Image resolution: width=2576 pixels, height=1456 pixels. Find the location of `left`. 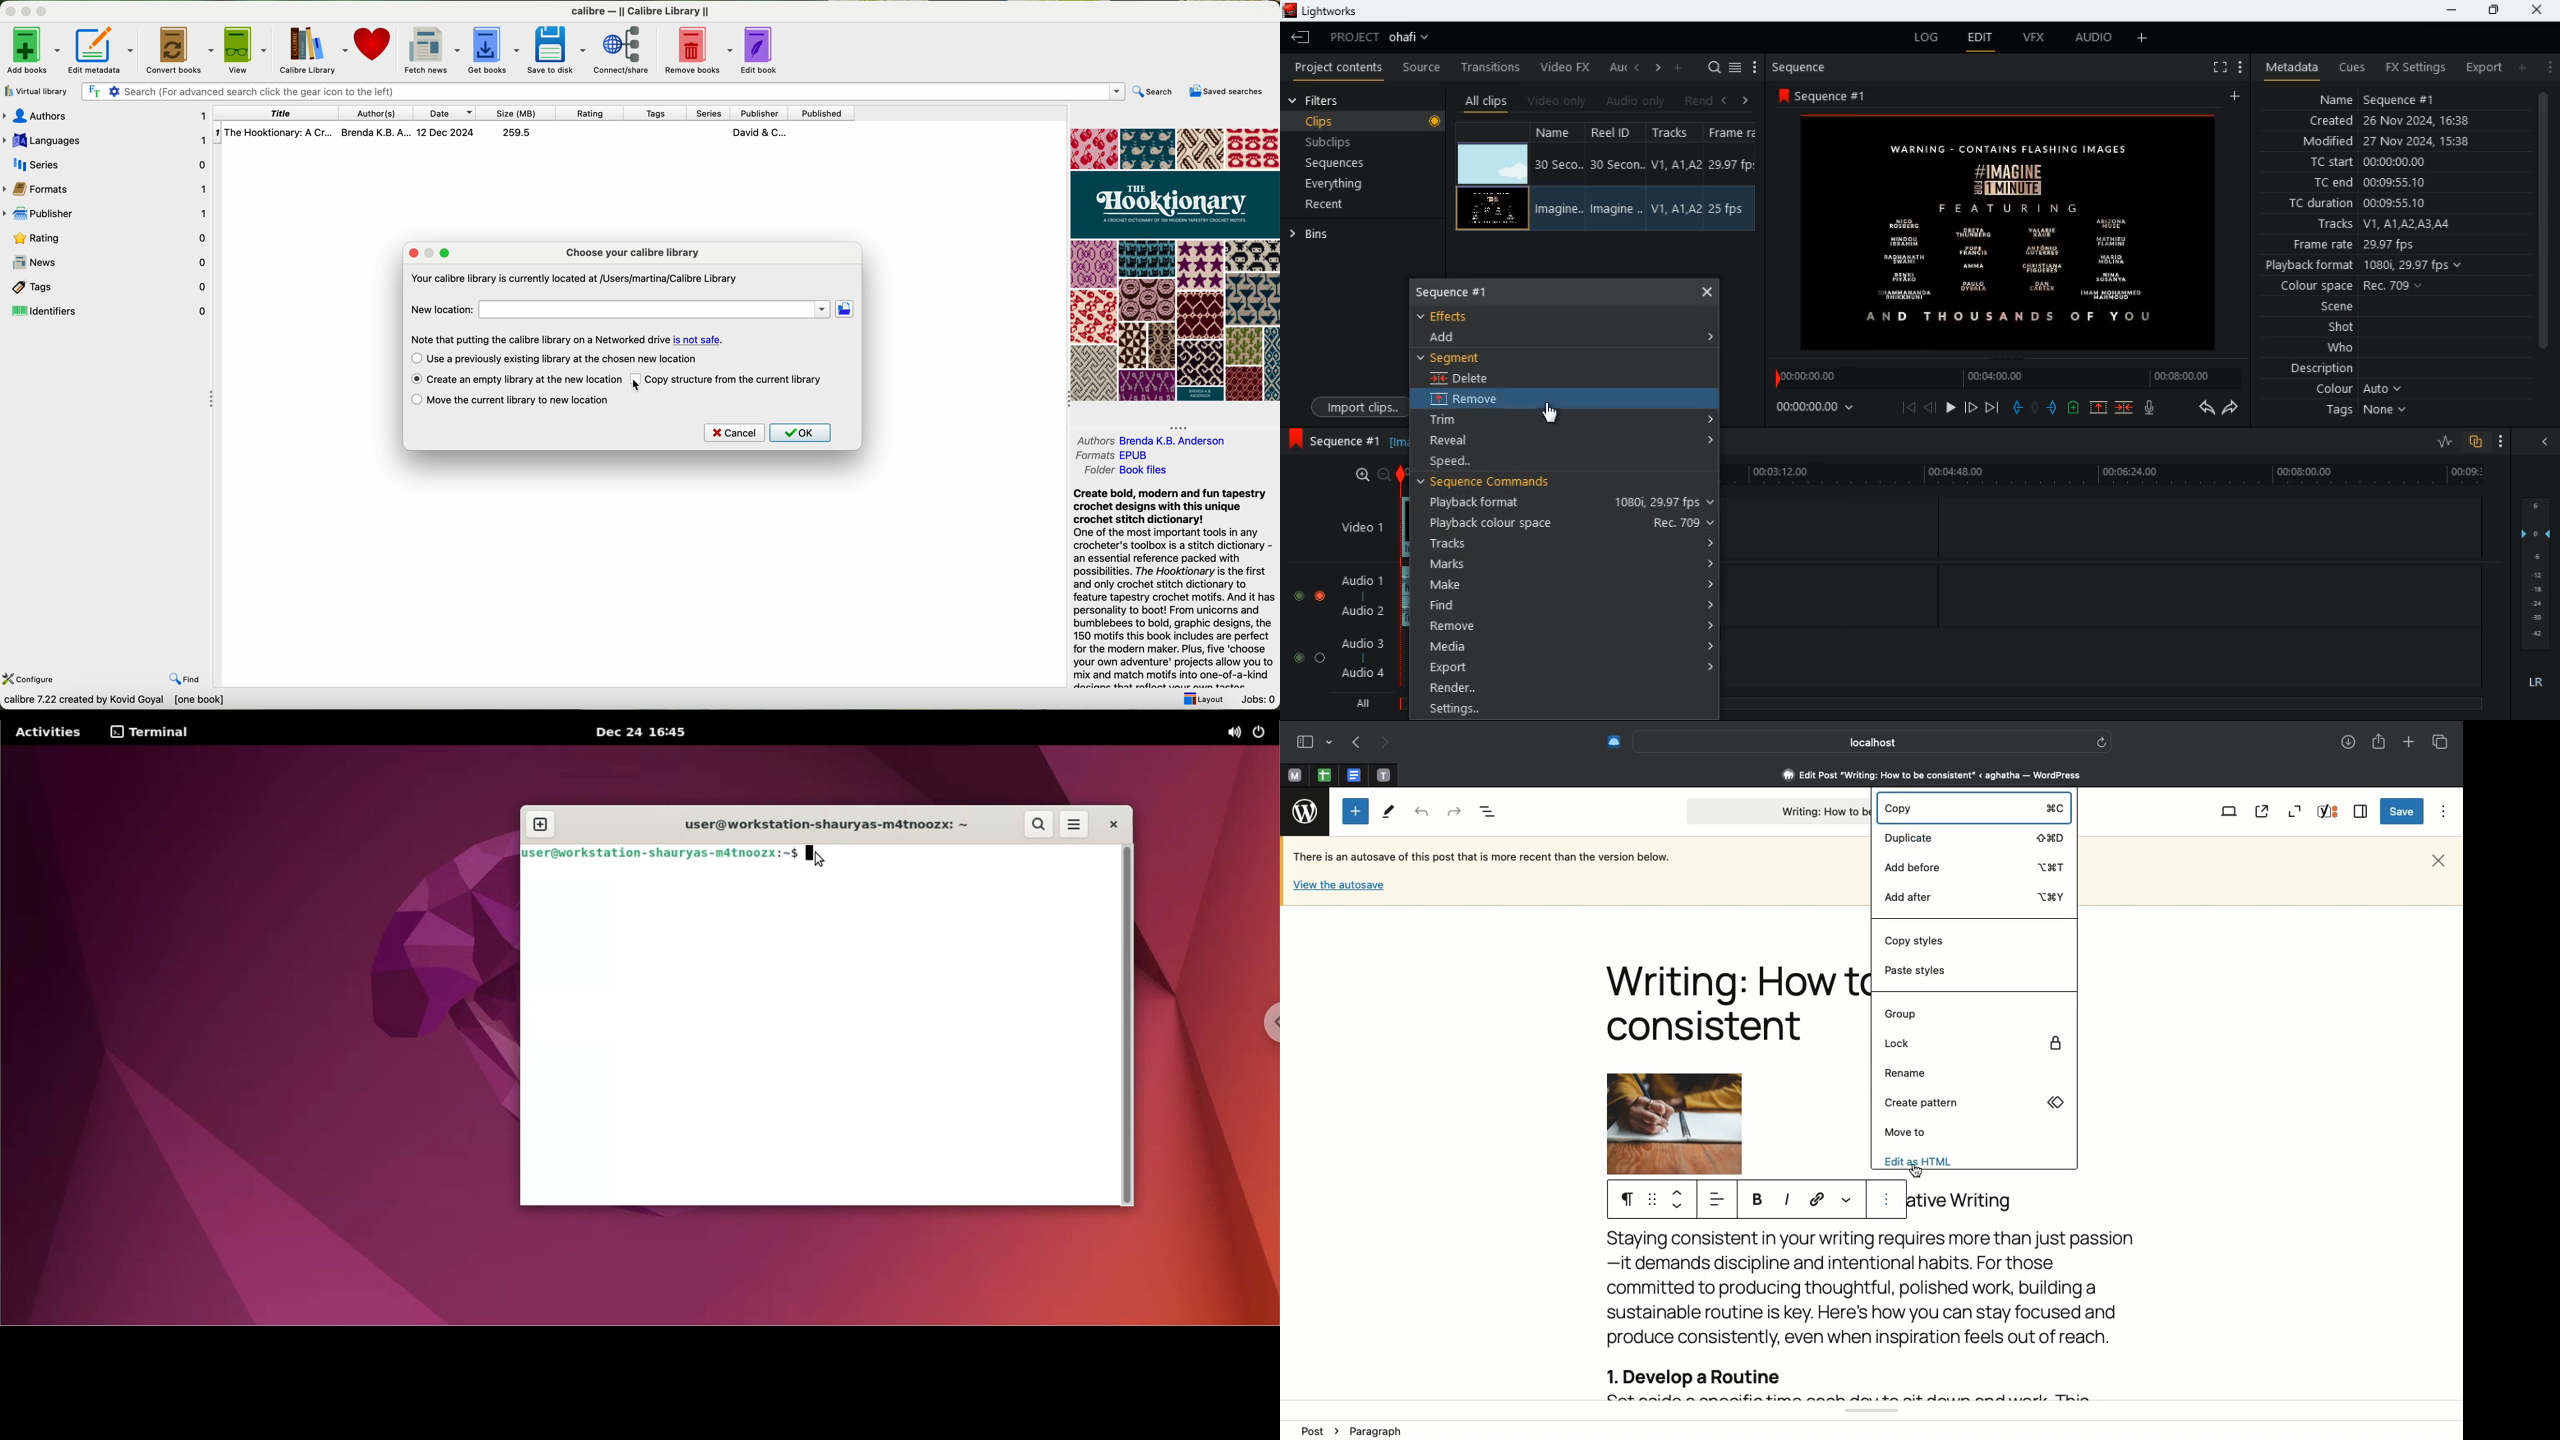

left is located at coordinates (1727, 100).